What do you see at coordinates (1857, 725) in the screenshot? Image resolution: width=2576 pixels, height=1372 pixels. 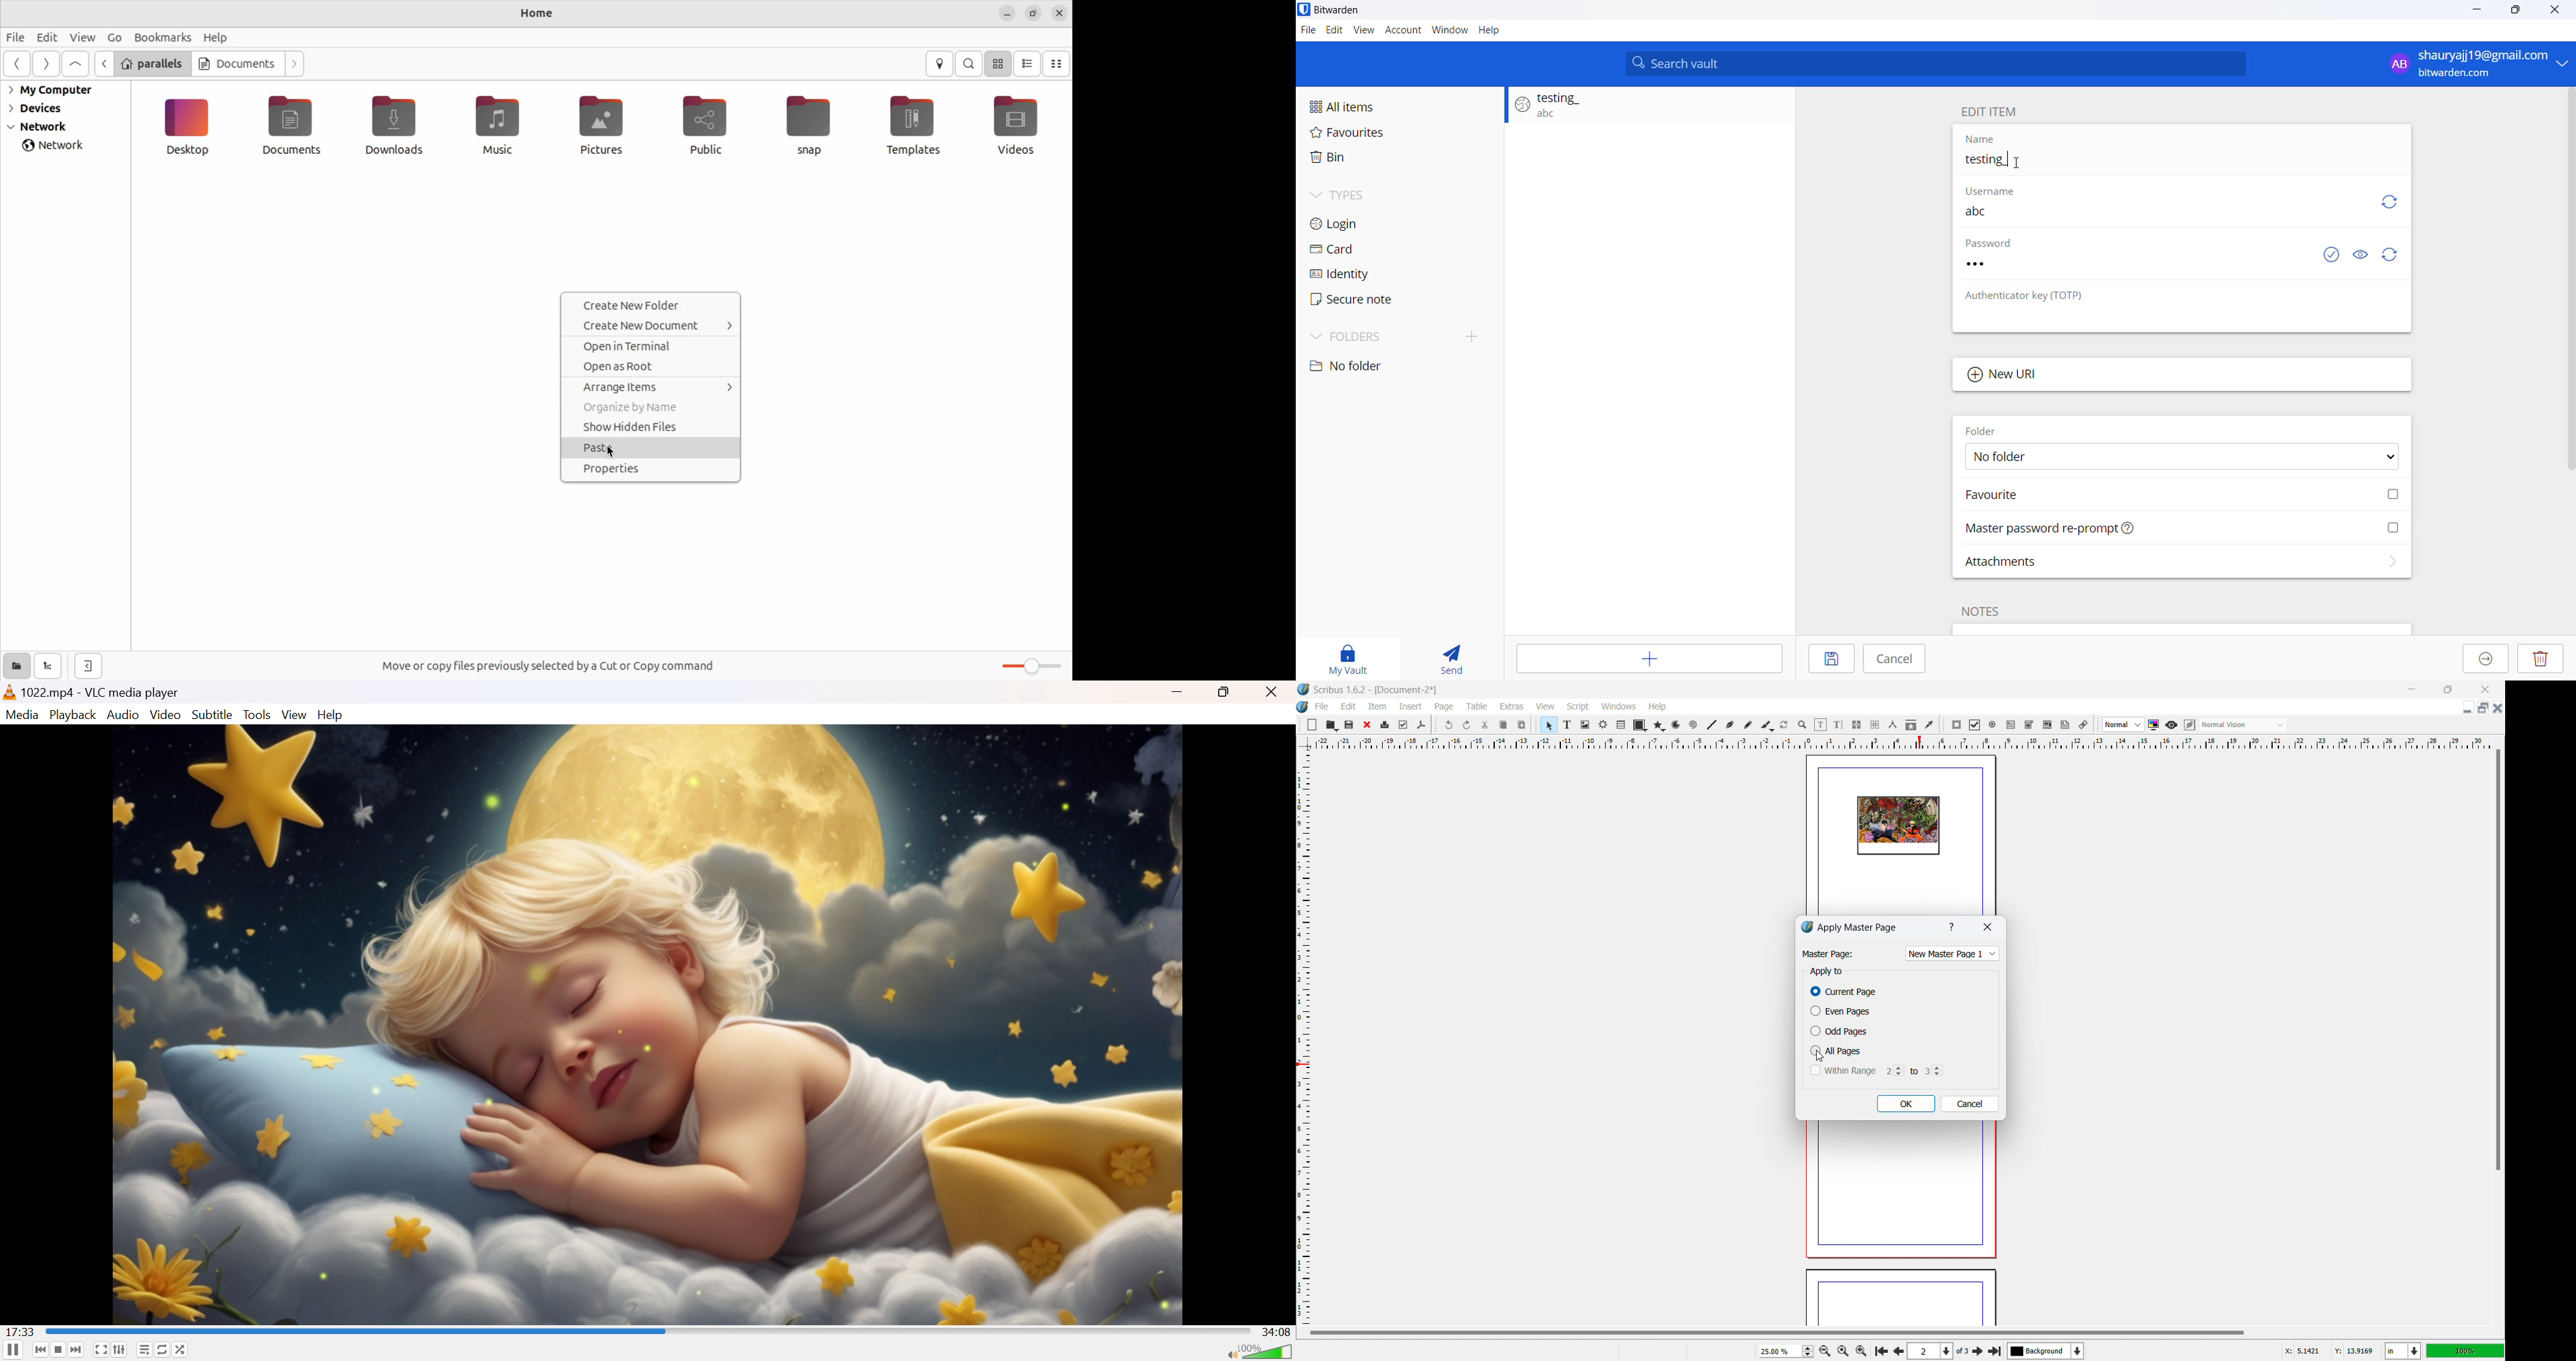 I see `link text frames` at bounding box center [1857, 725].